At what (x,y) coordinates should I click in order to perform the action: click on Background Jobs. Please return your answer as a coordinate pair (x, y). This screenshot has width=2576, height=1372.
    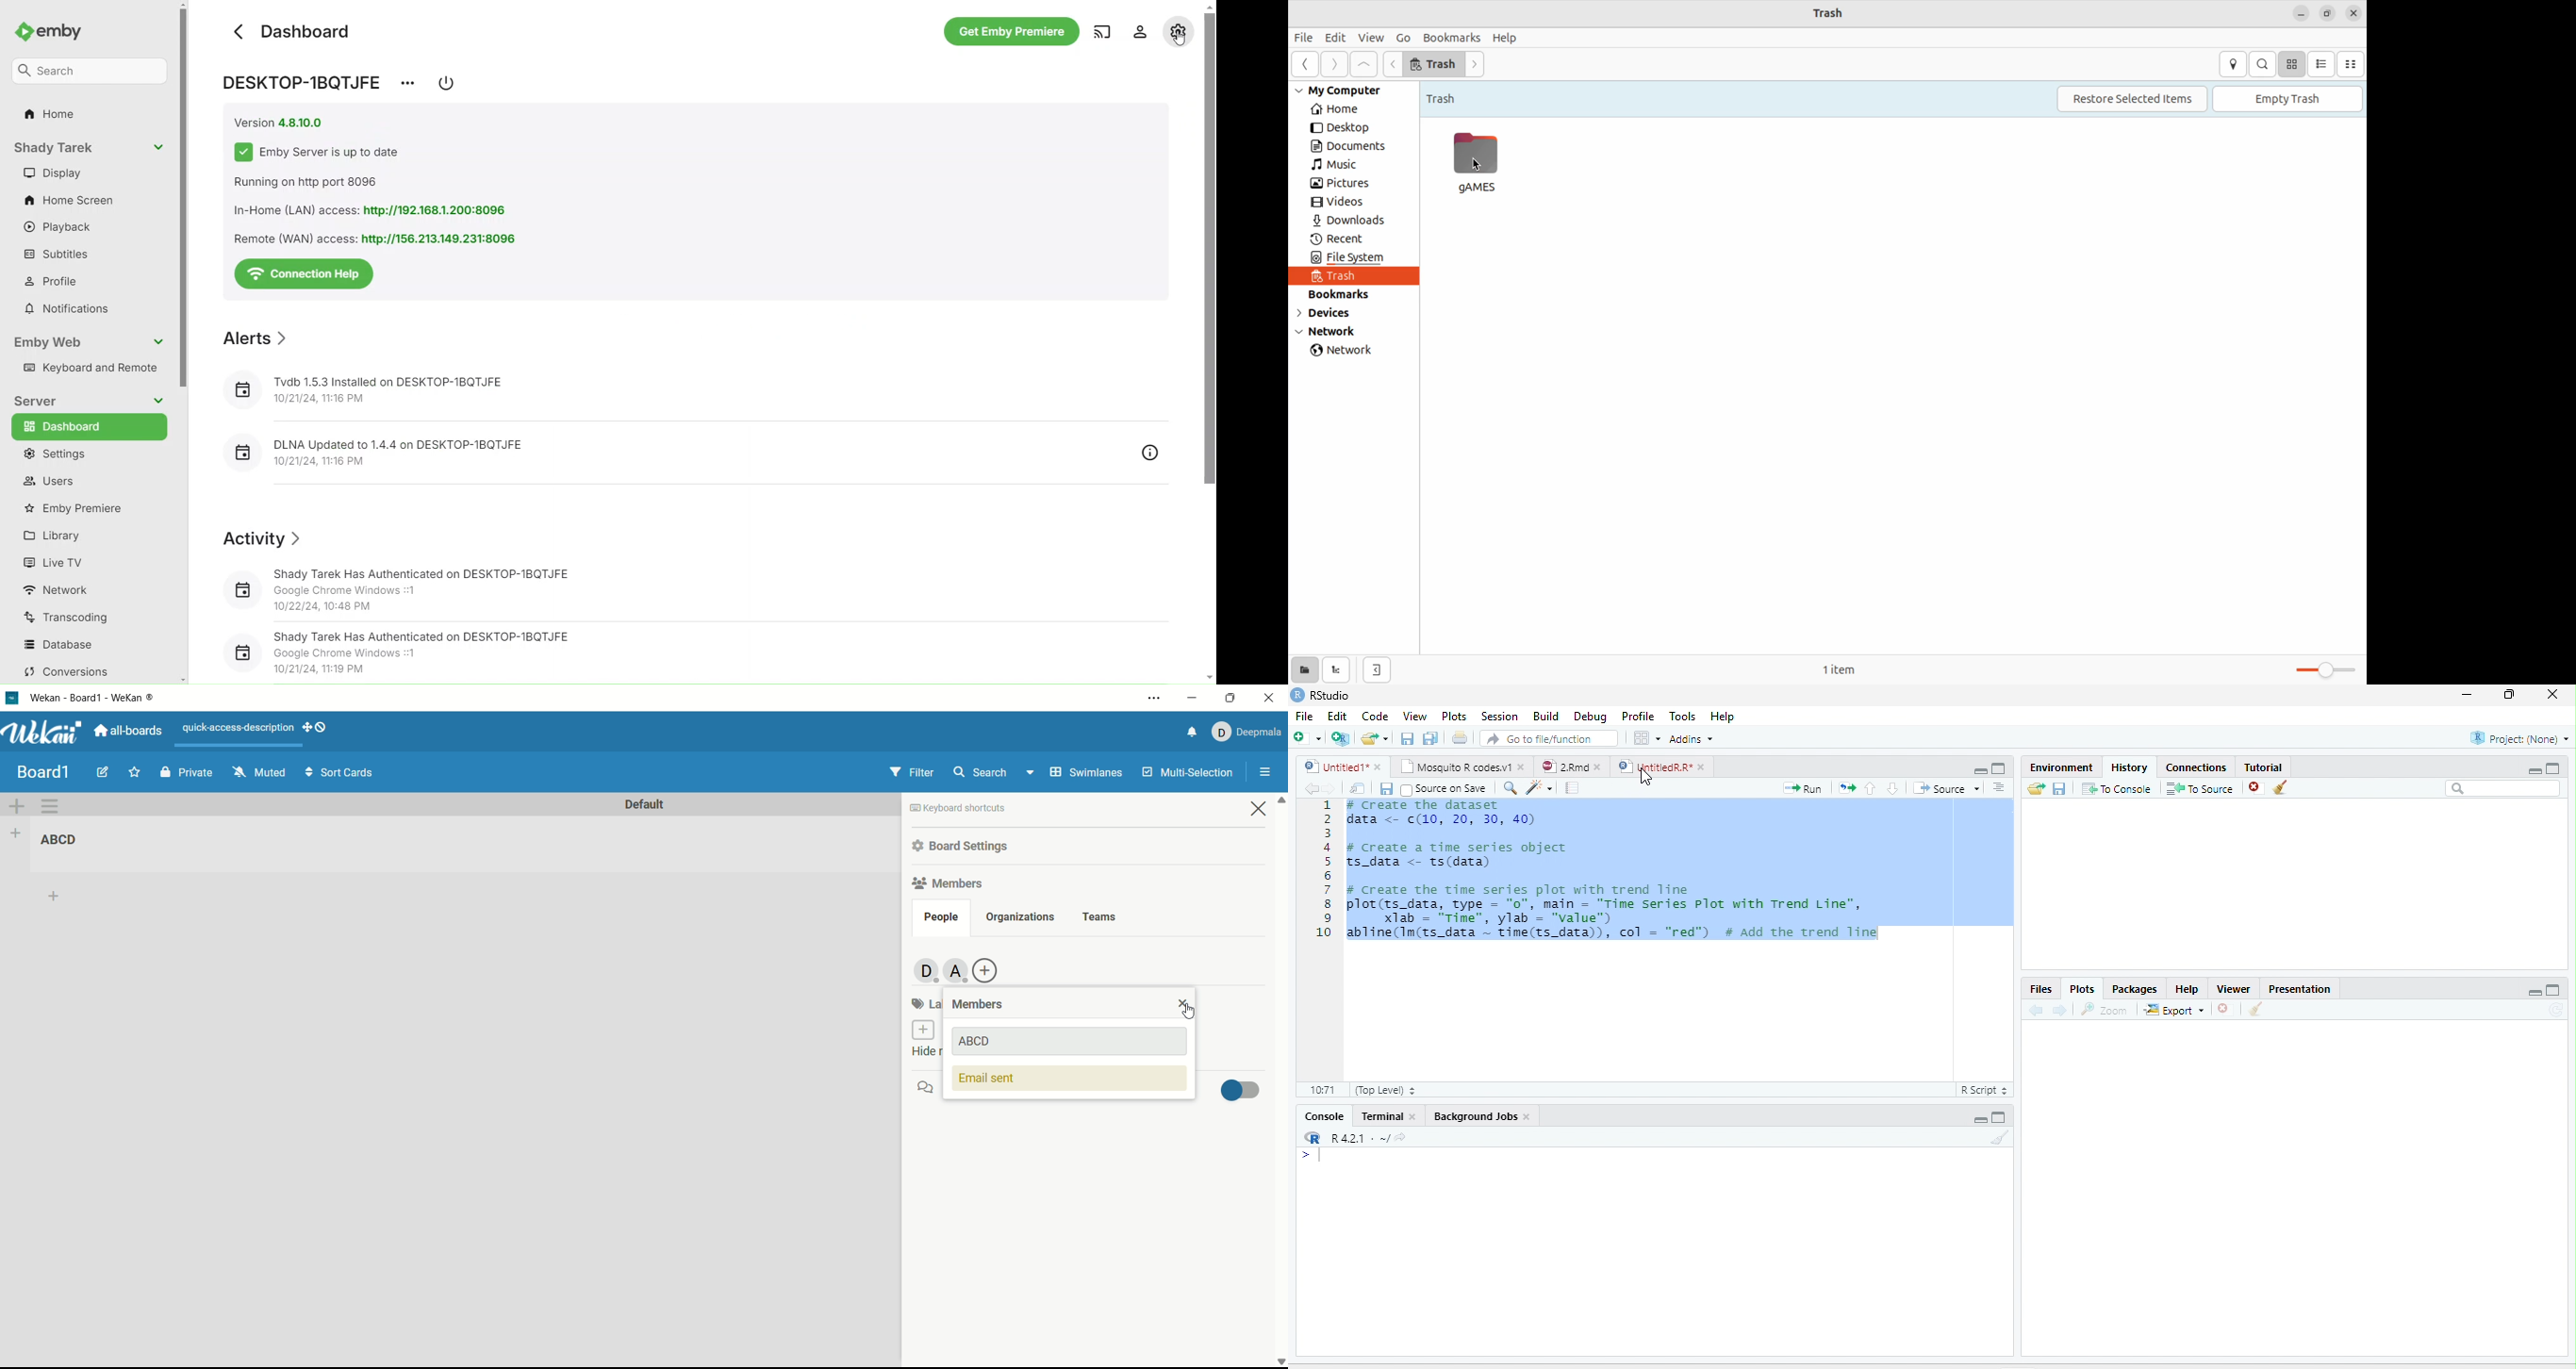
    Looking at the image, I should click on (1474, 1116).